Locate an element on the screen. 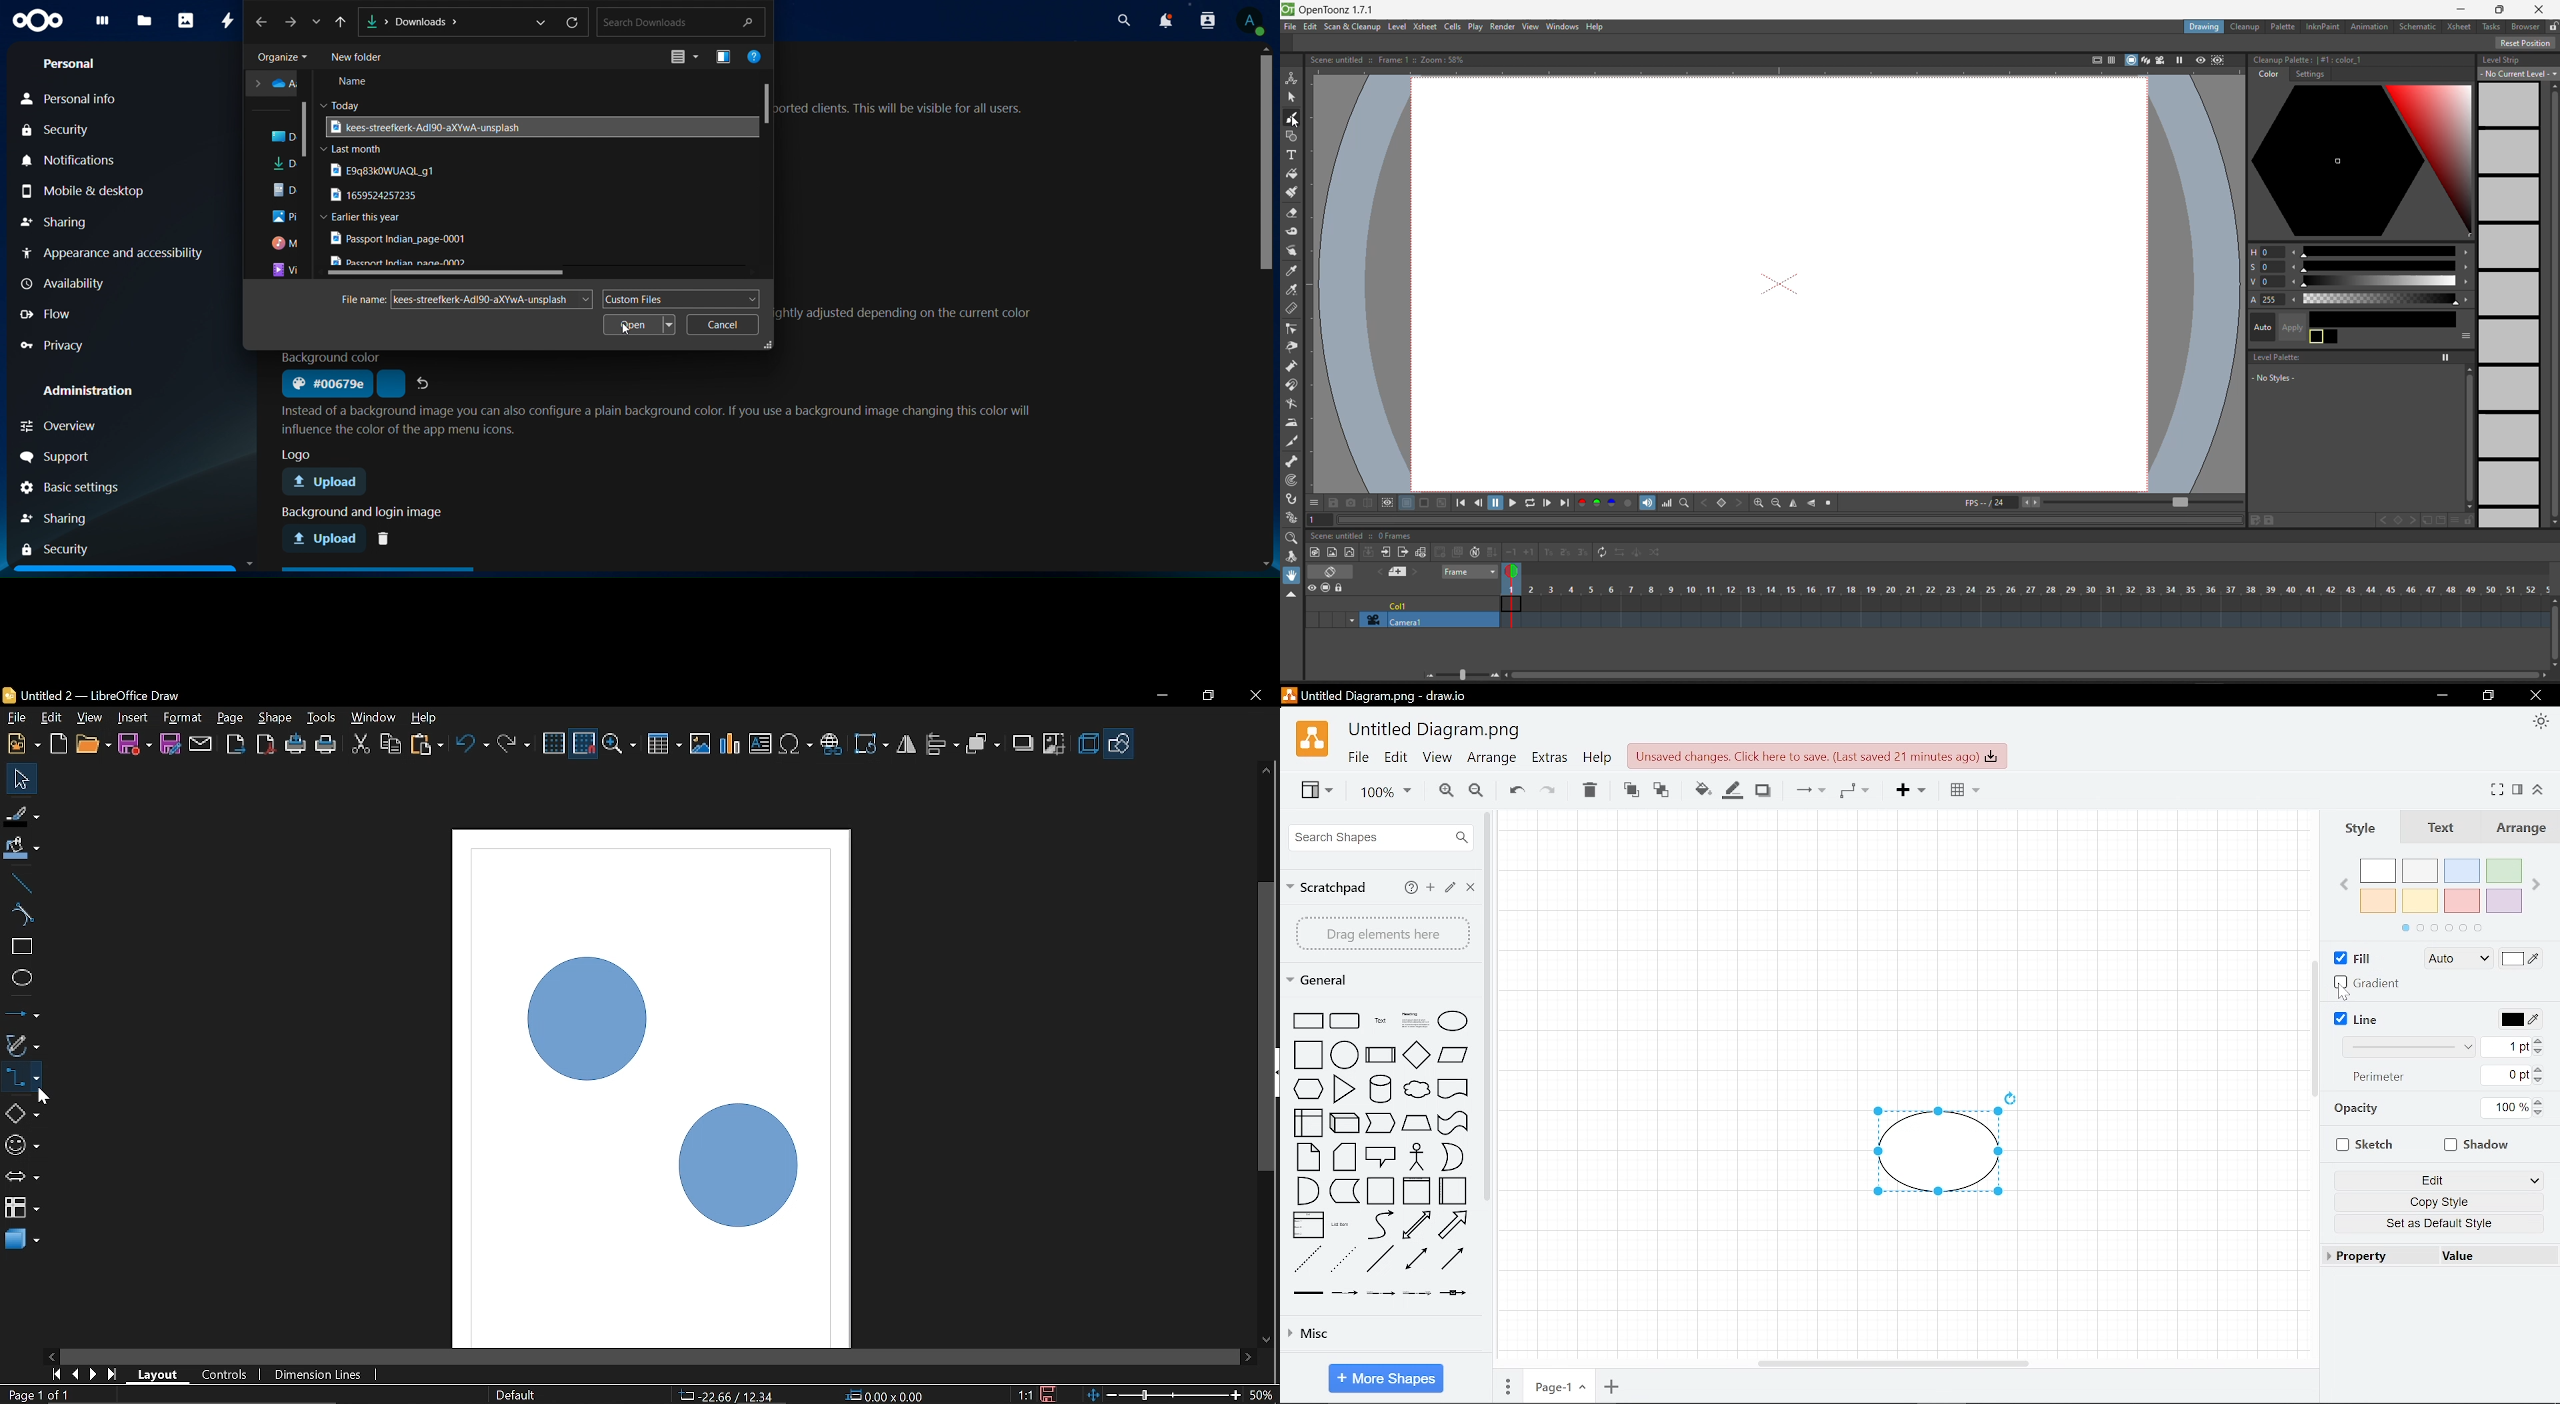  Delete is located at coordinates (1587, 789).